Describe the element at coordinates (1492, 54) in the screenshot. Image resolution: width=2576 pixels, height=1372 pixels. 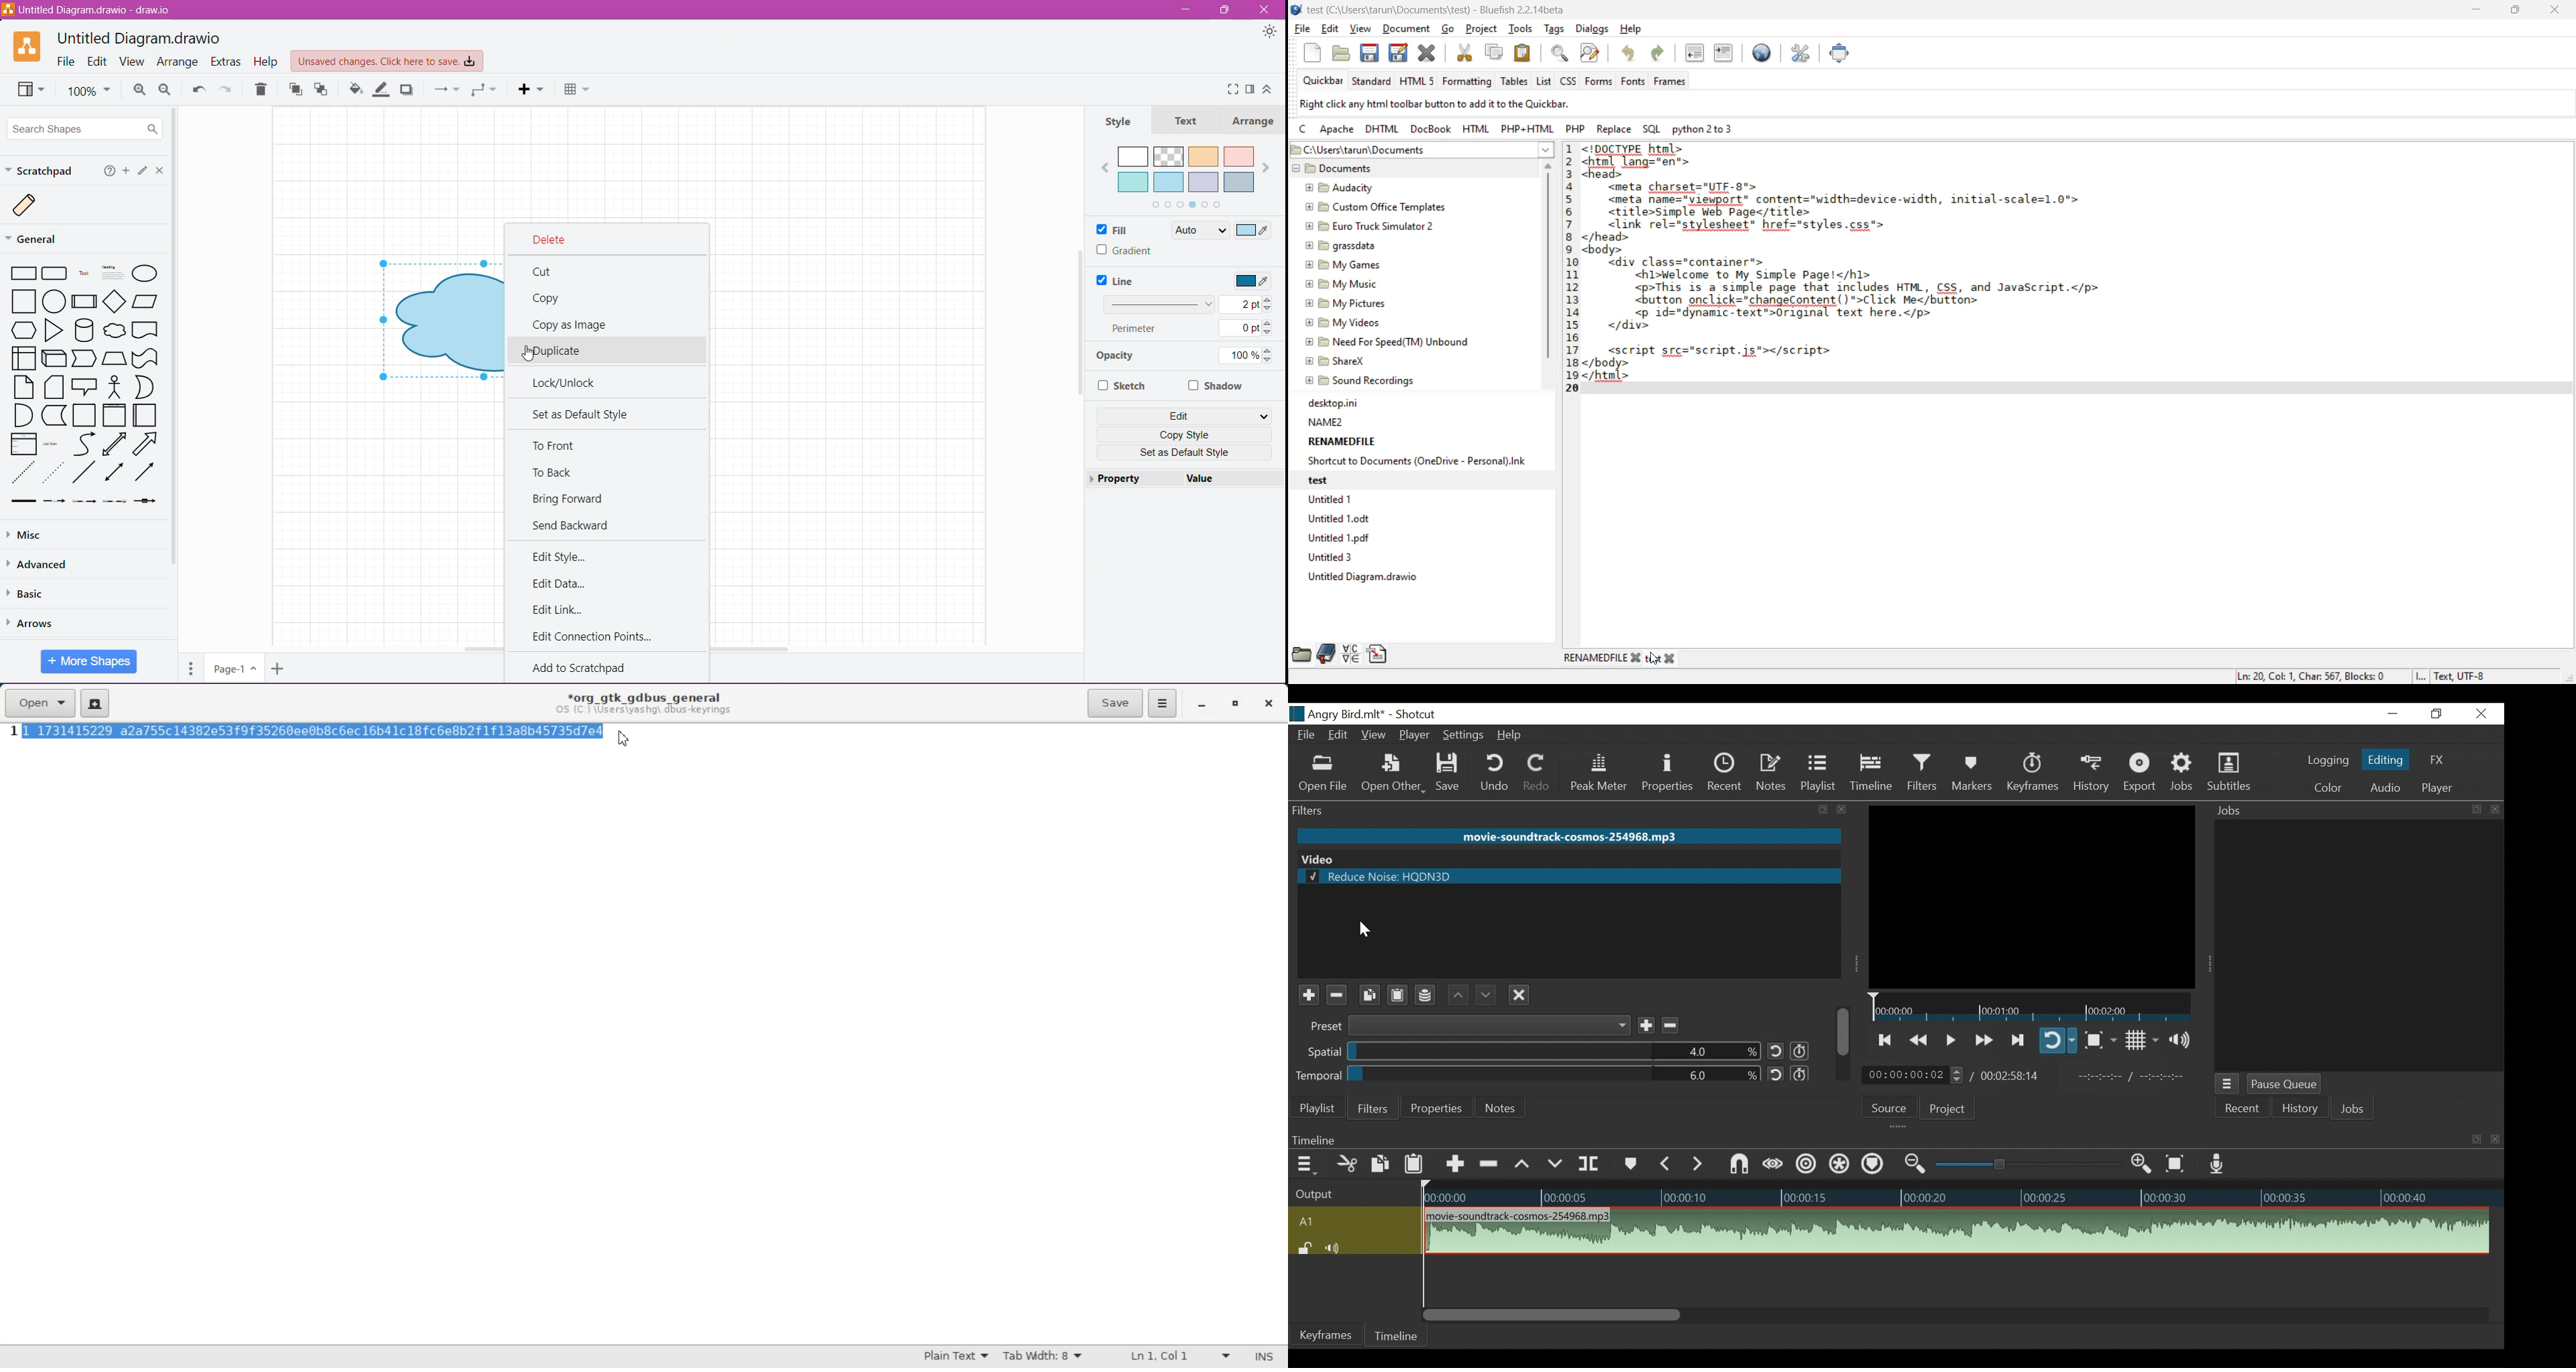
I see `copy` at that location.